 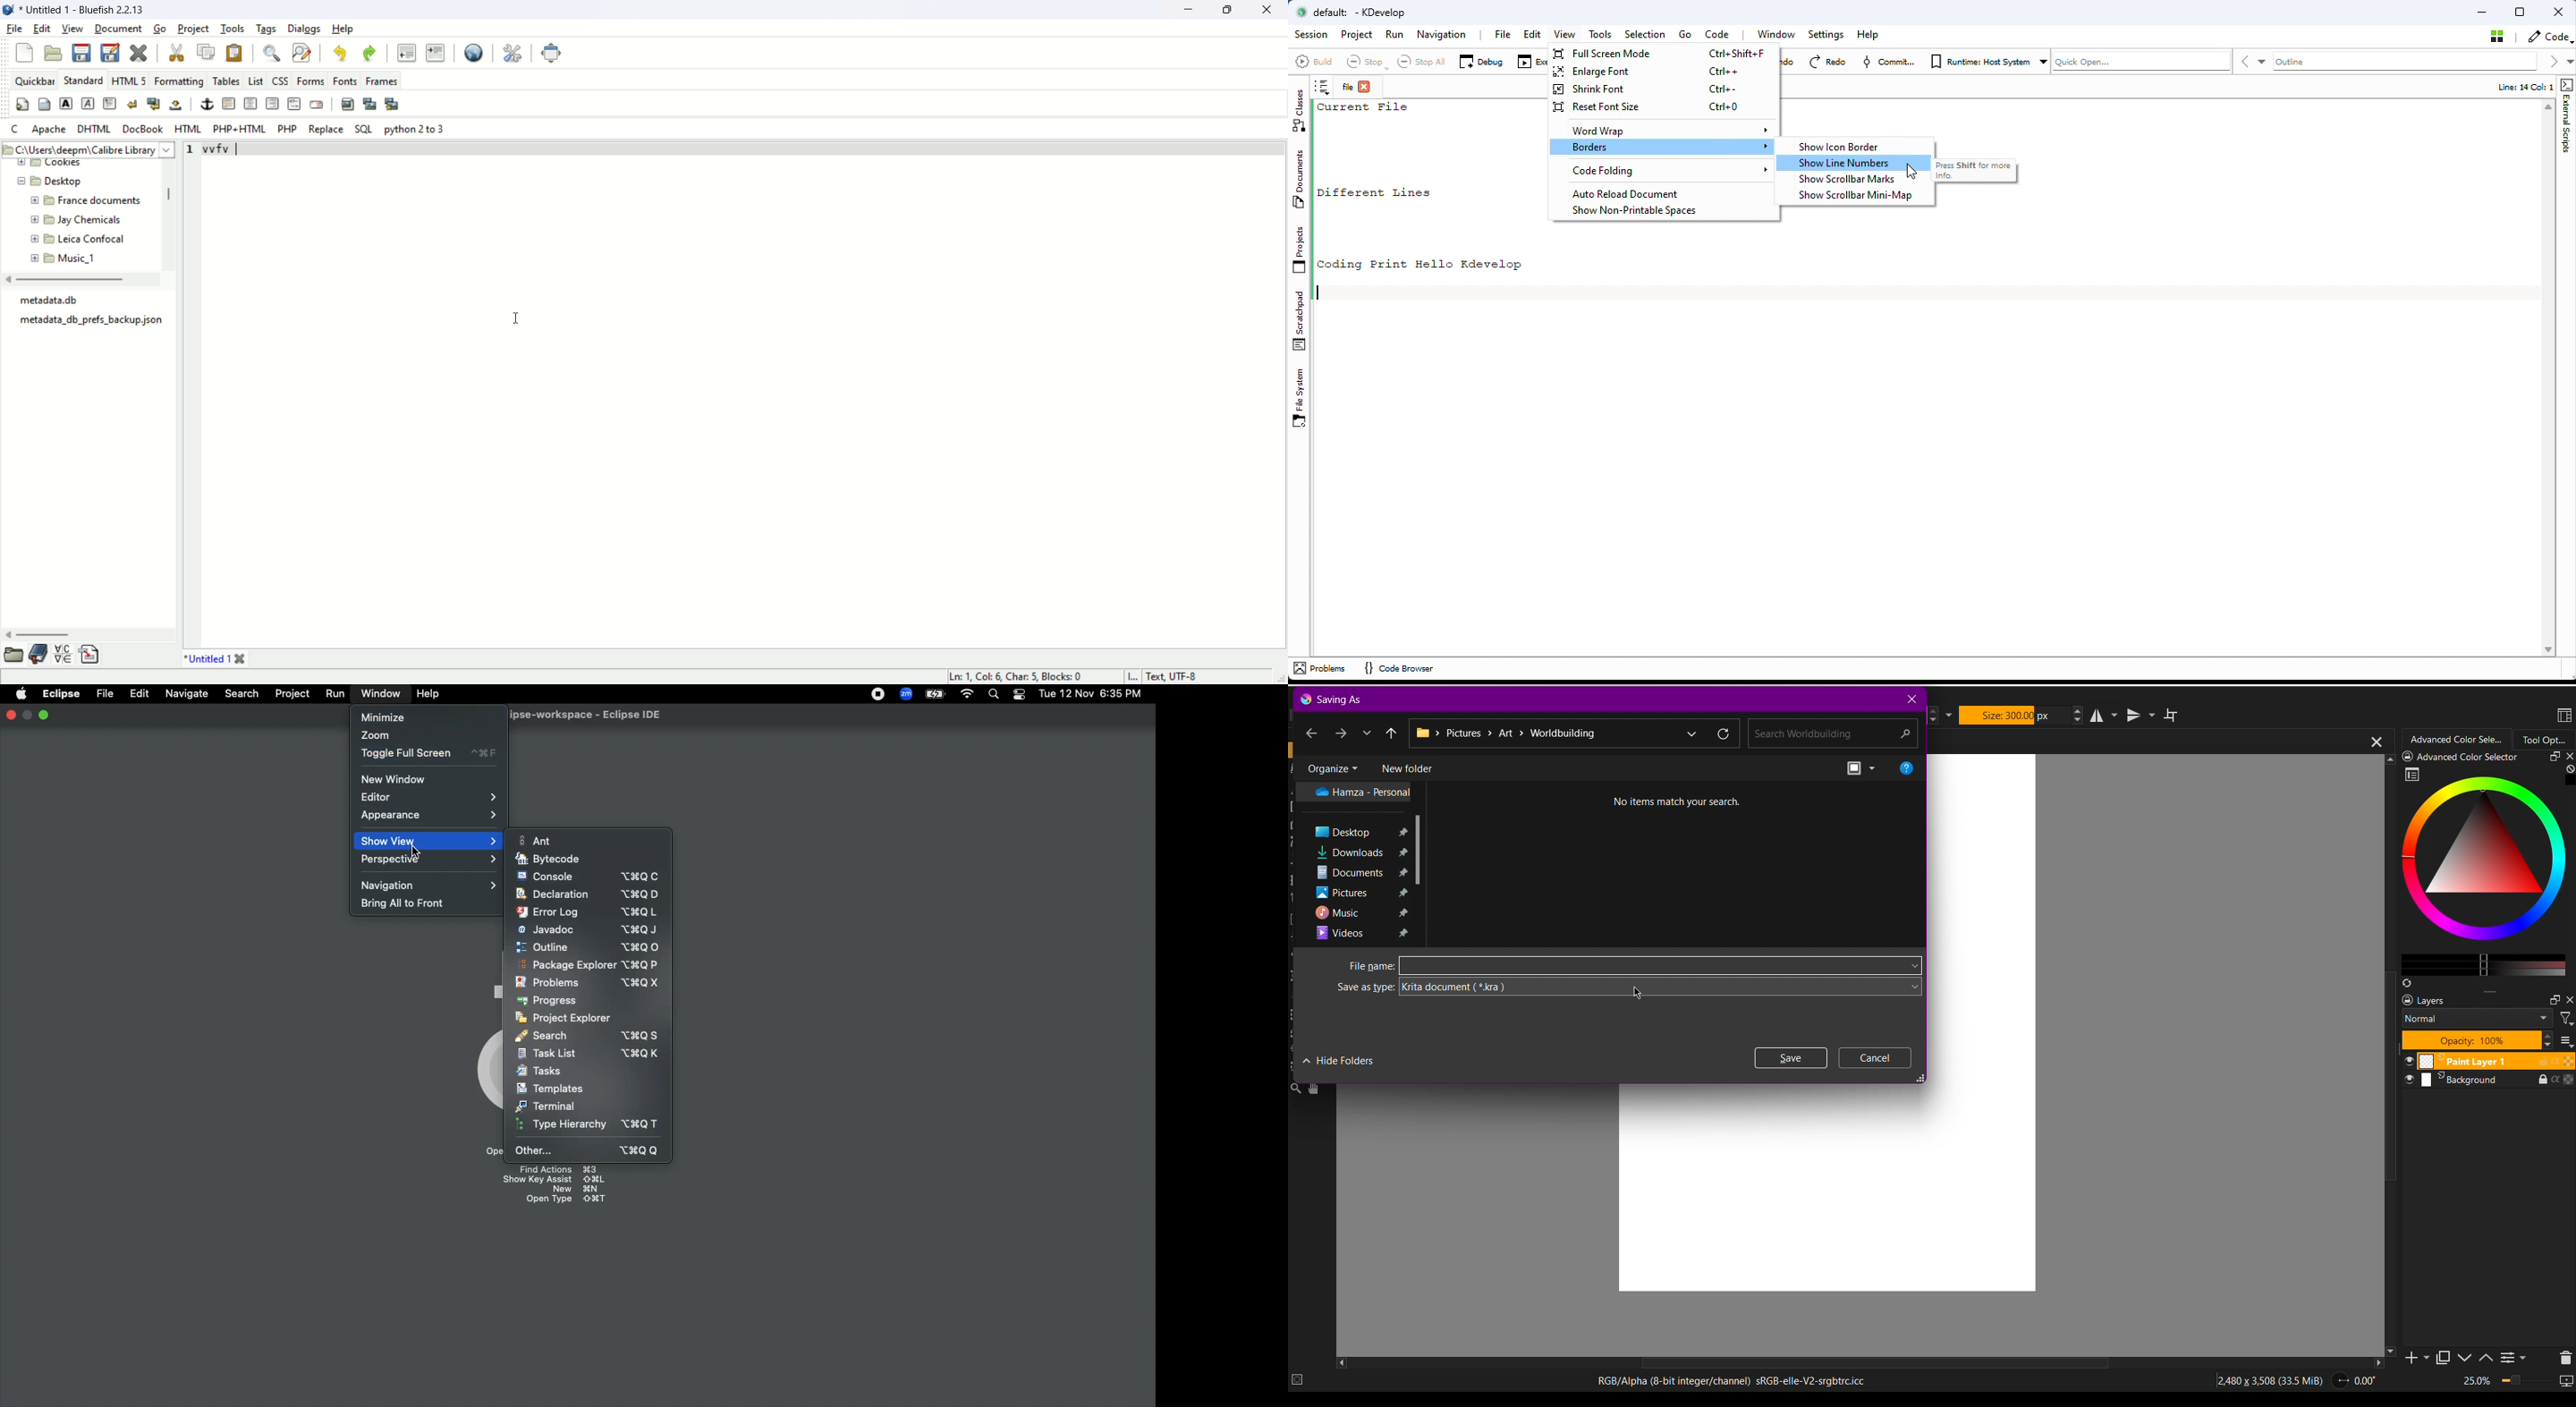 I want to click on new file, so click(x=25, y=52).